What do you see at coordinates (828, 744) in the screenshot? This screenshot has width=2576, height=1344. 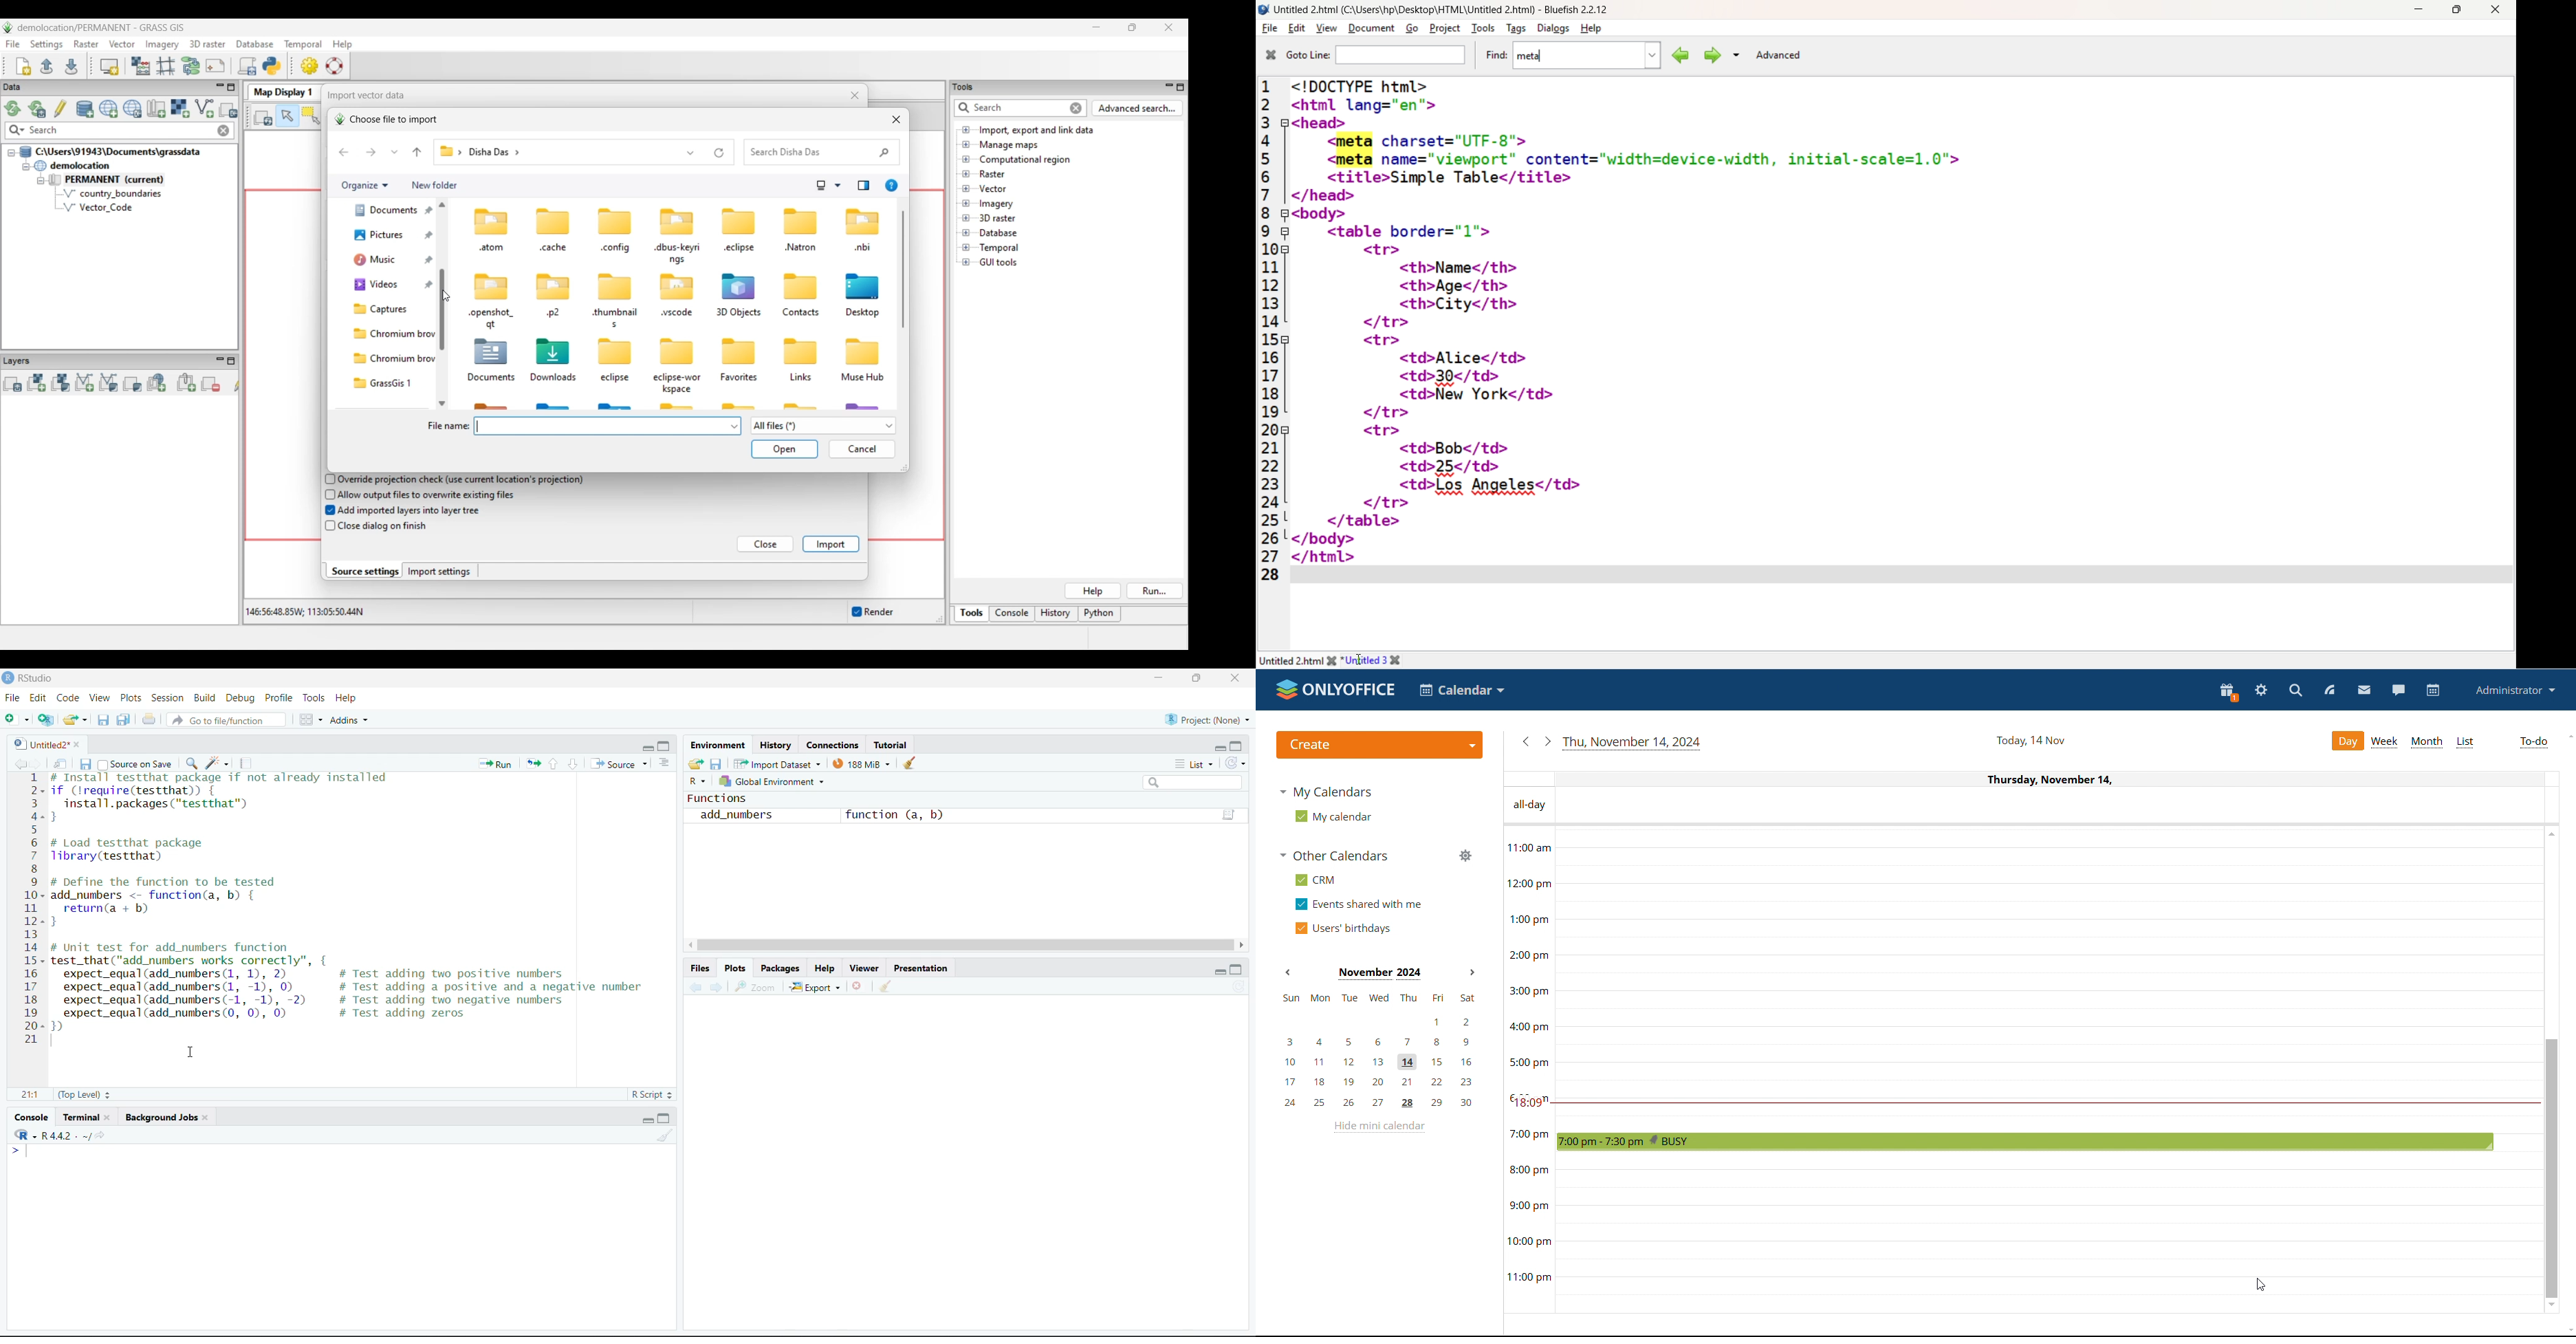 I see `Connections` at bounding box center [828, 744].